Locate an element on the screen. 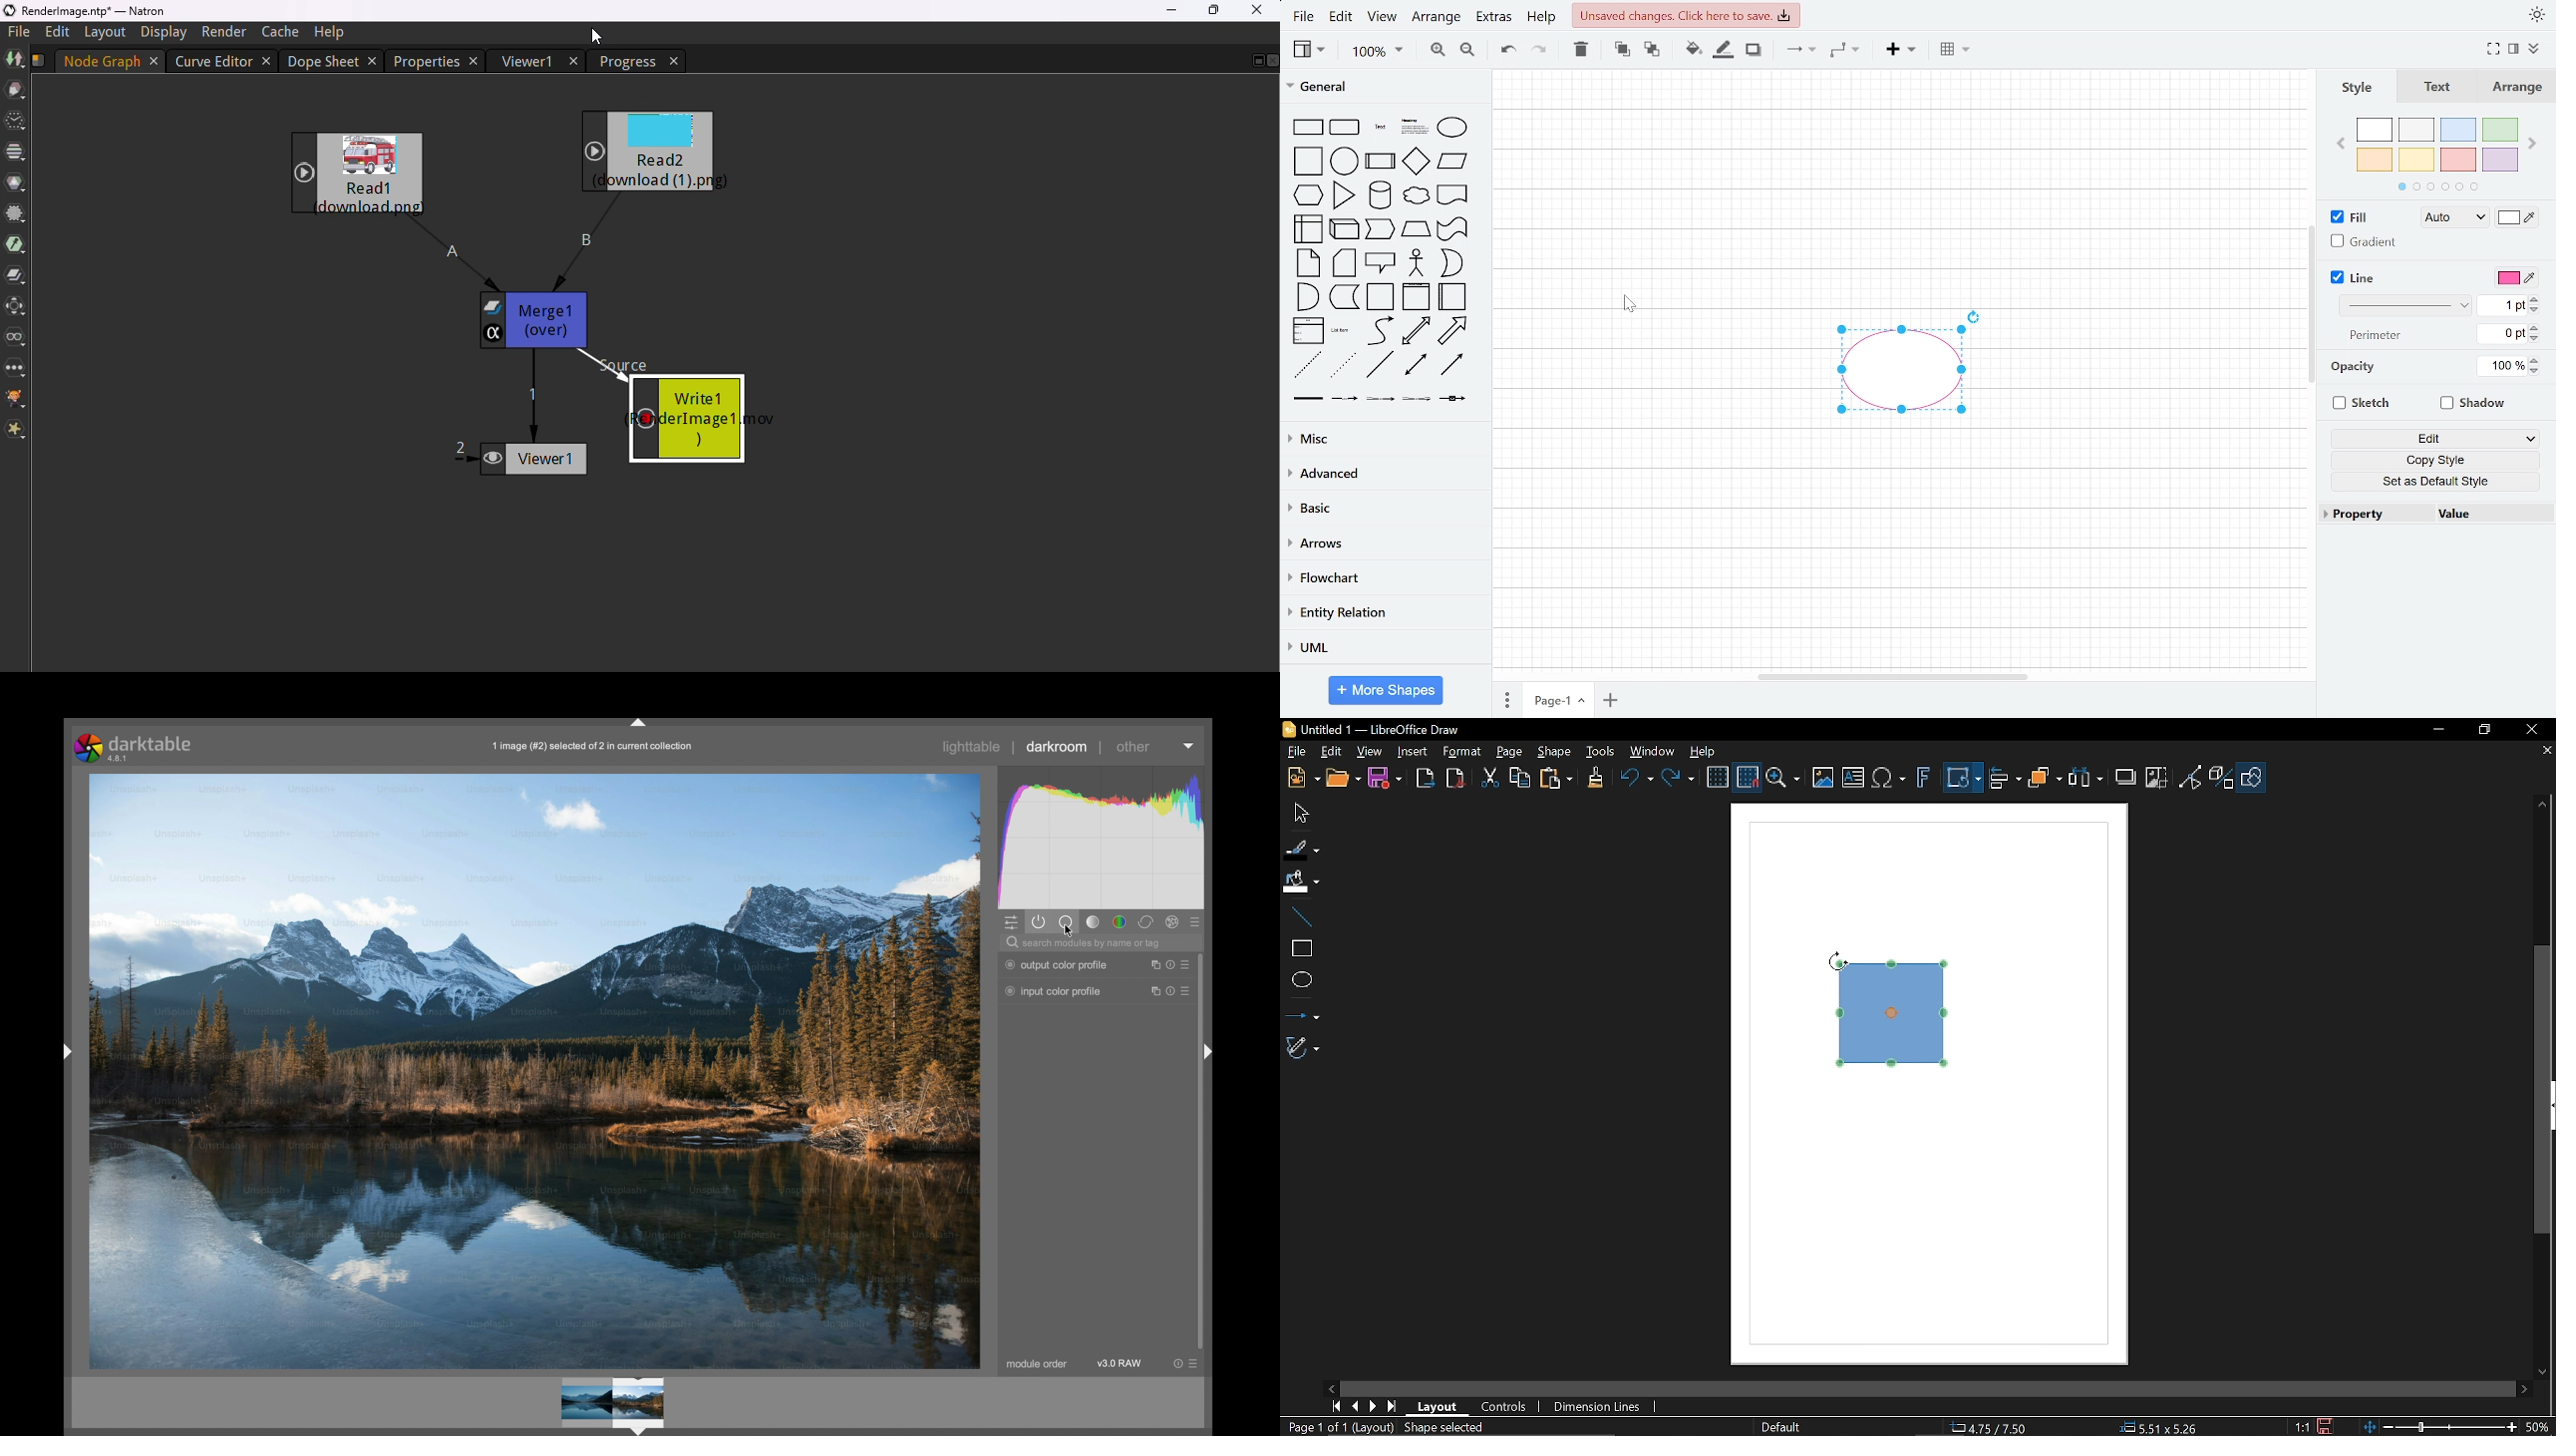 This screenshot has width=2576, height=1456. More shapes is located at coordinates (1386, 690).